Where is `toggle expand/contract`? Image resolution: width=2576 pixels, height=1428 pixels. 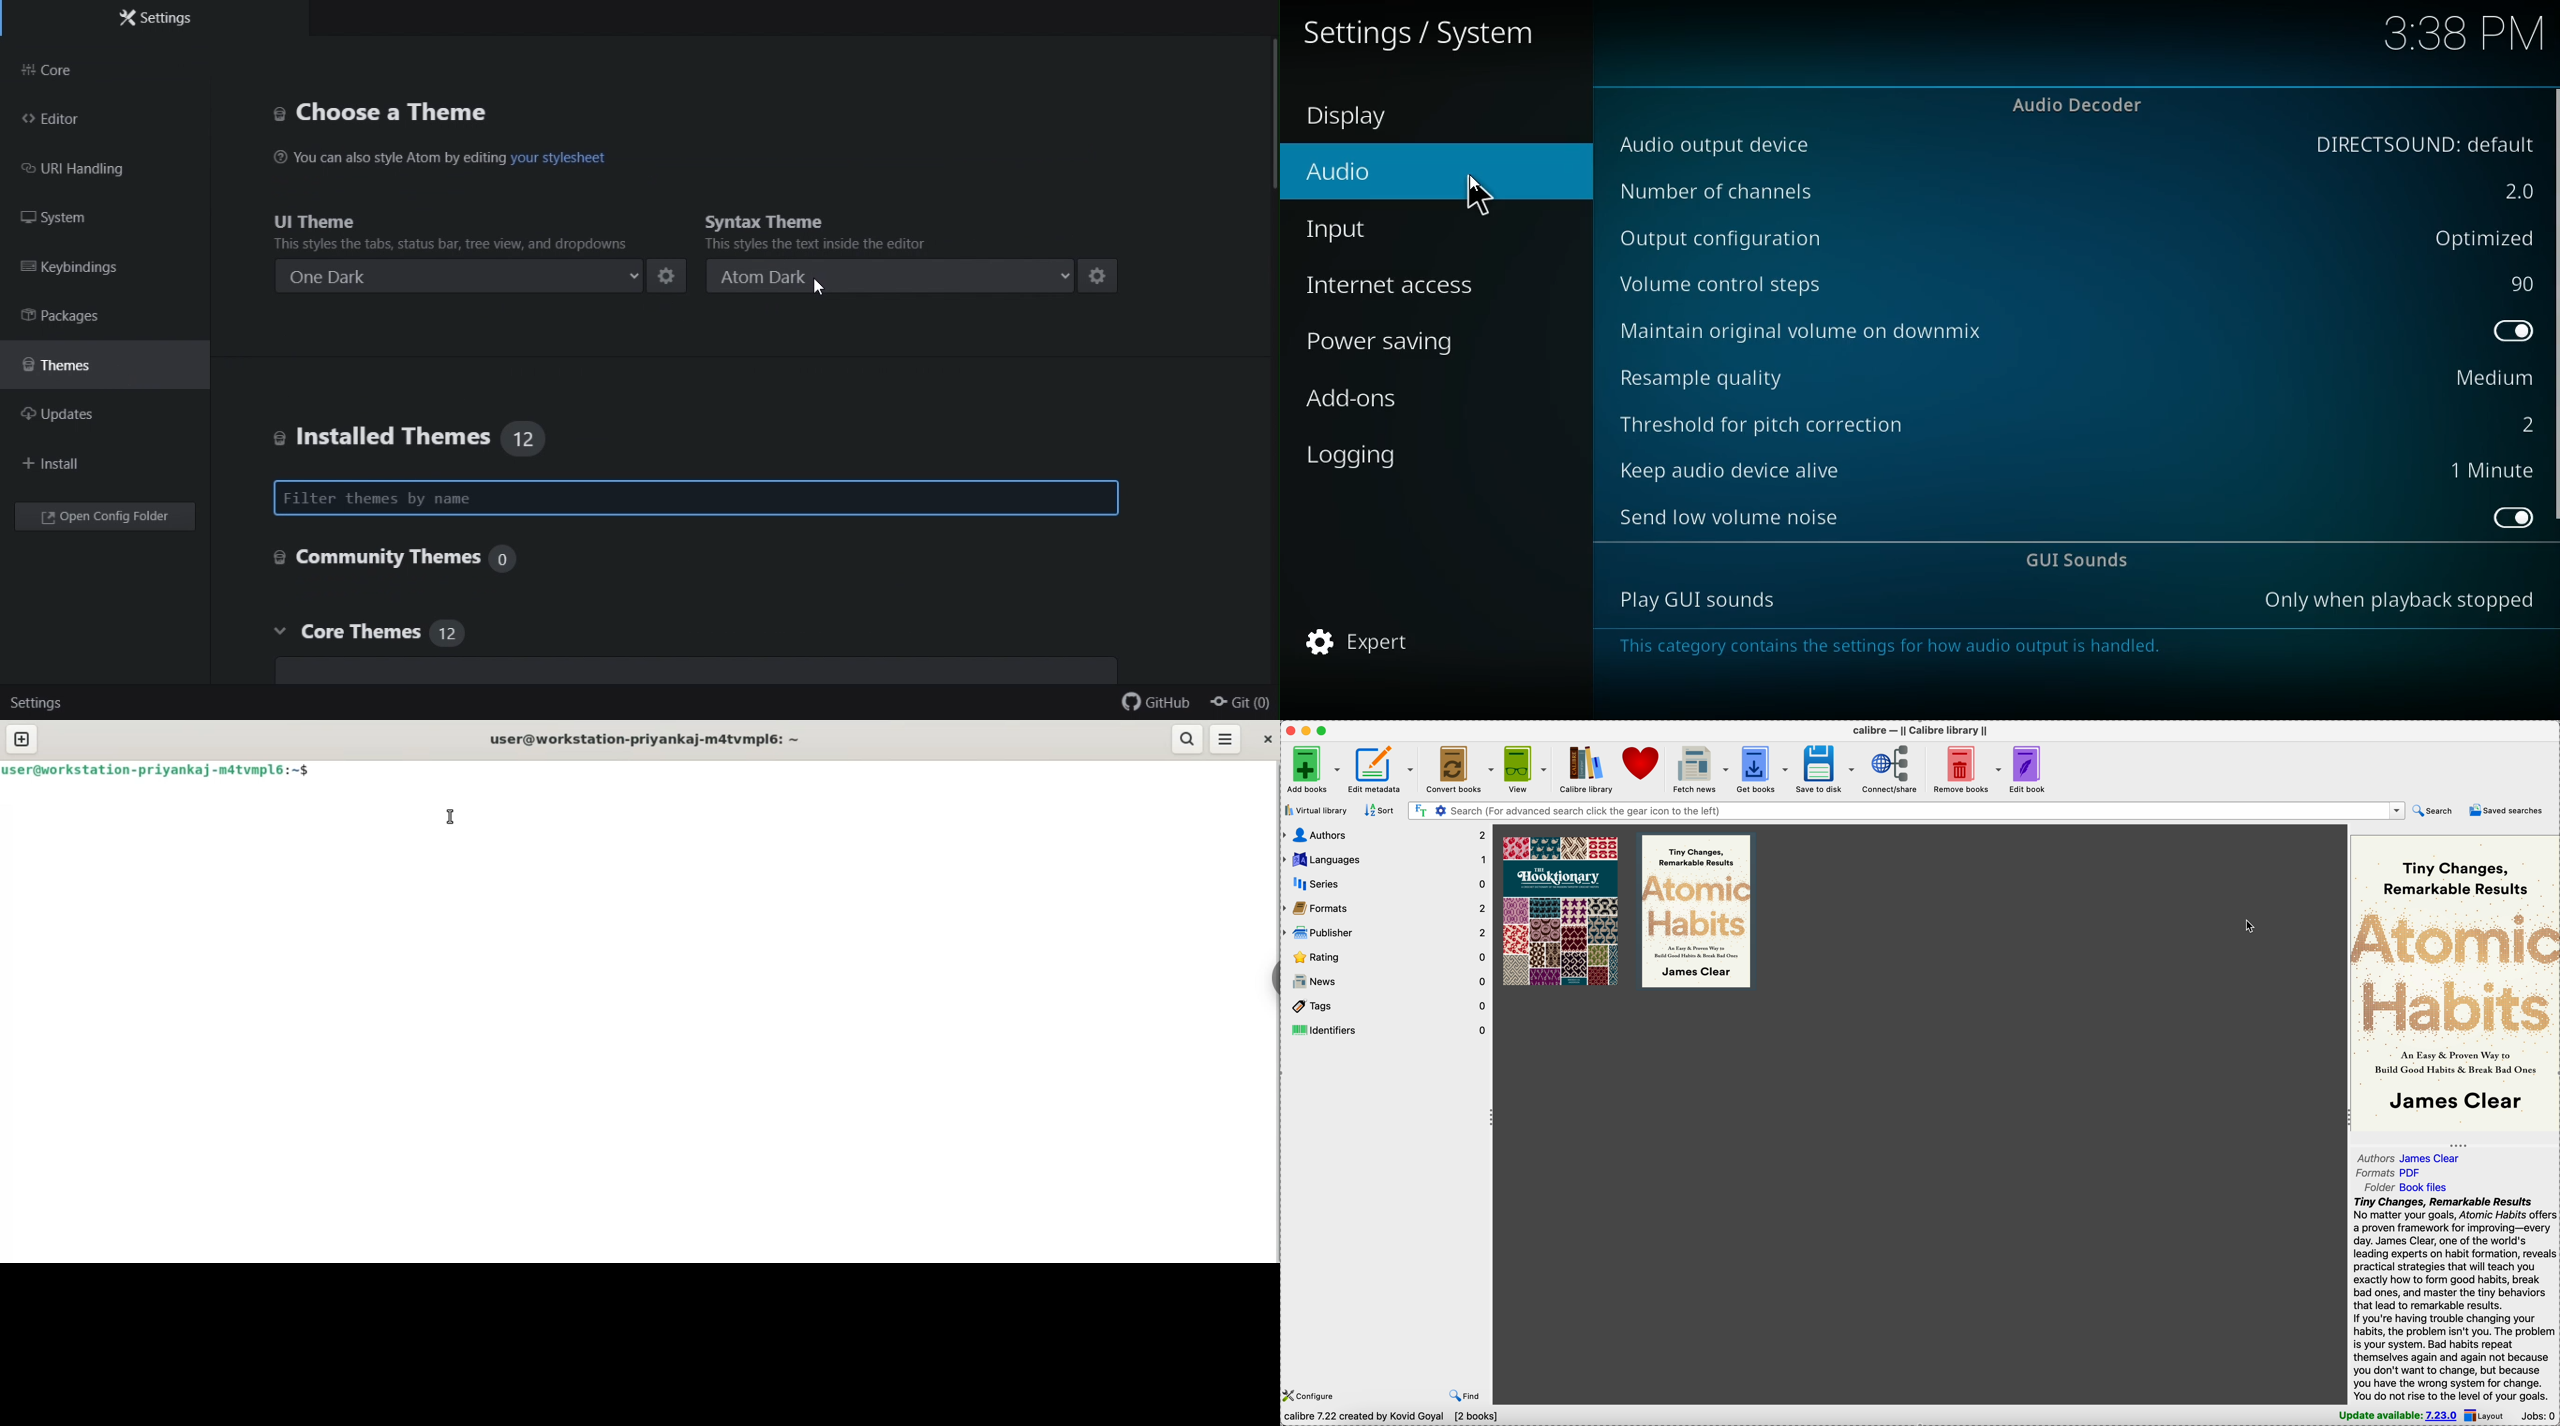
toggle expand/contract is located at coordinates (1492, 1118).